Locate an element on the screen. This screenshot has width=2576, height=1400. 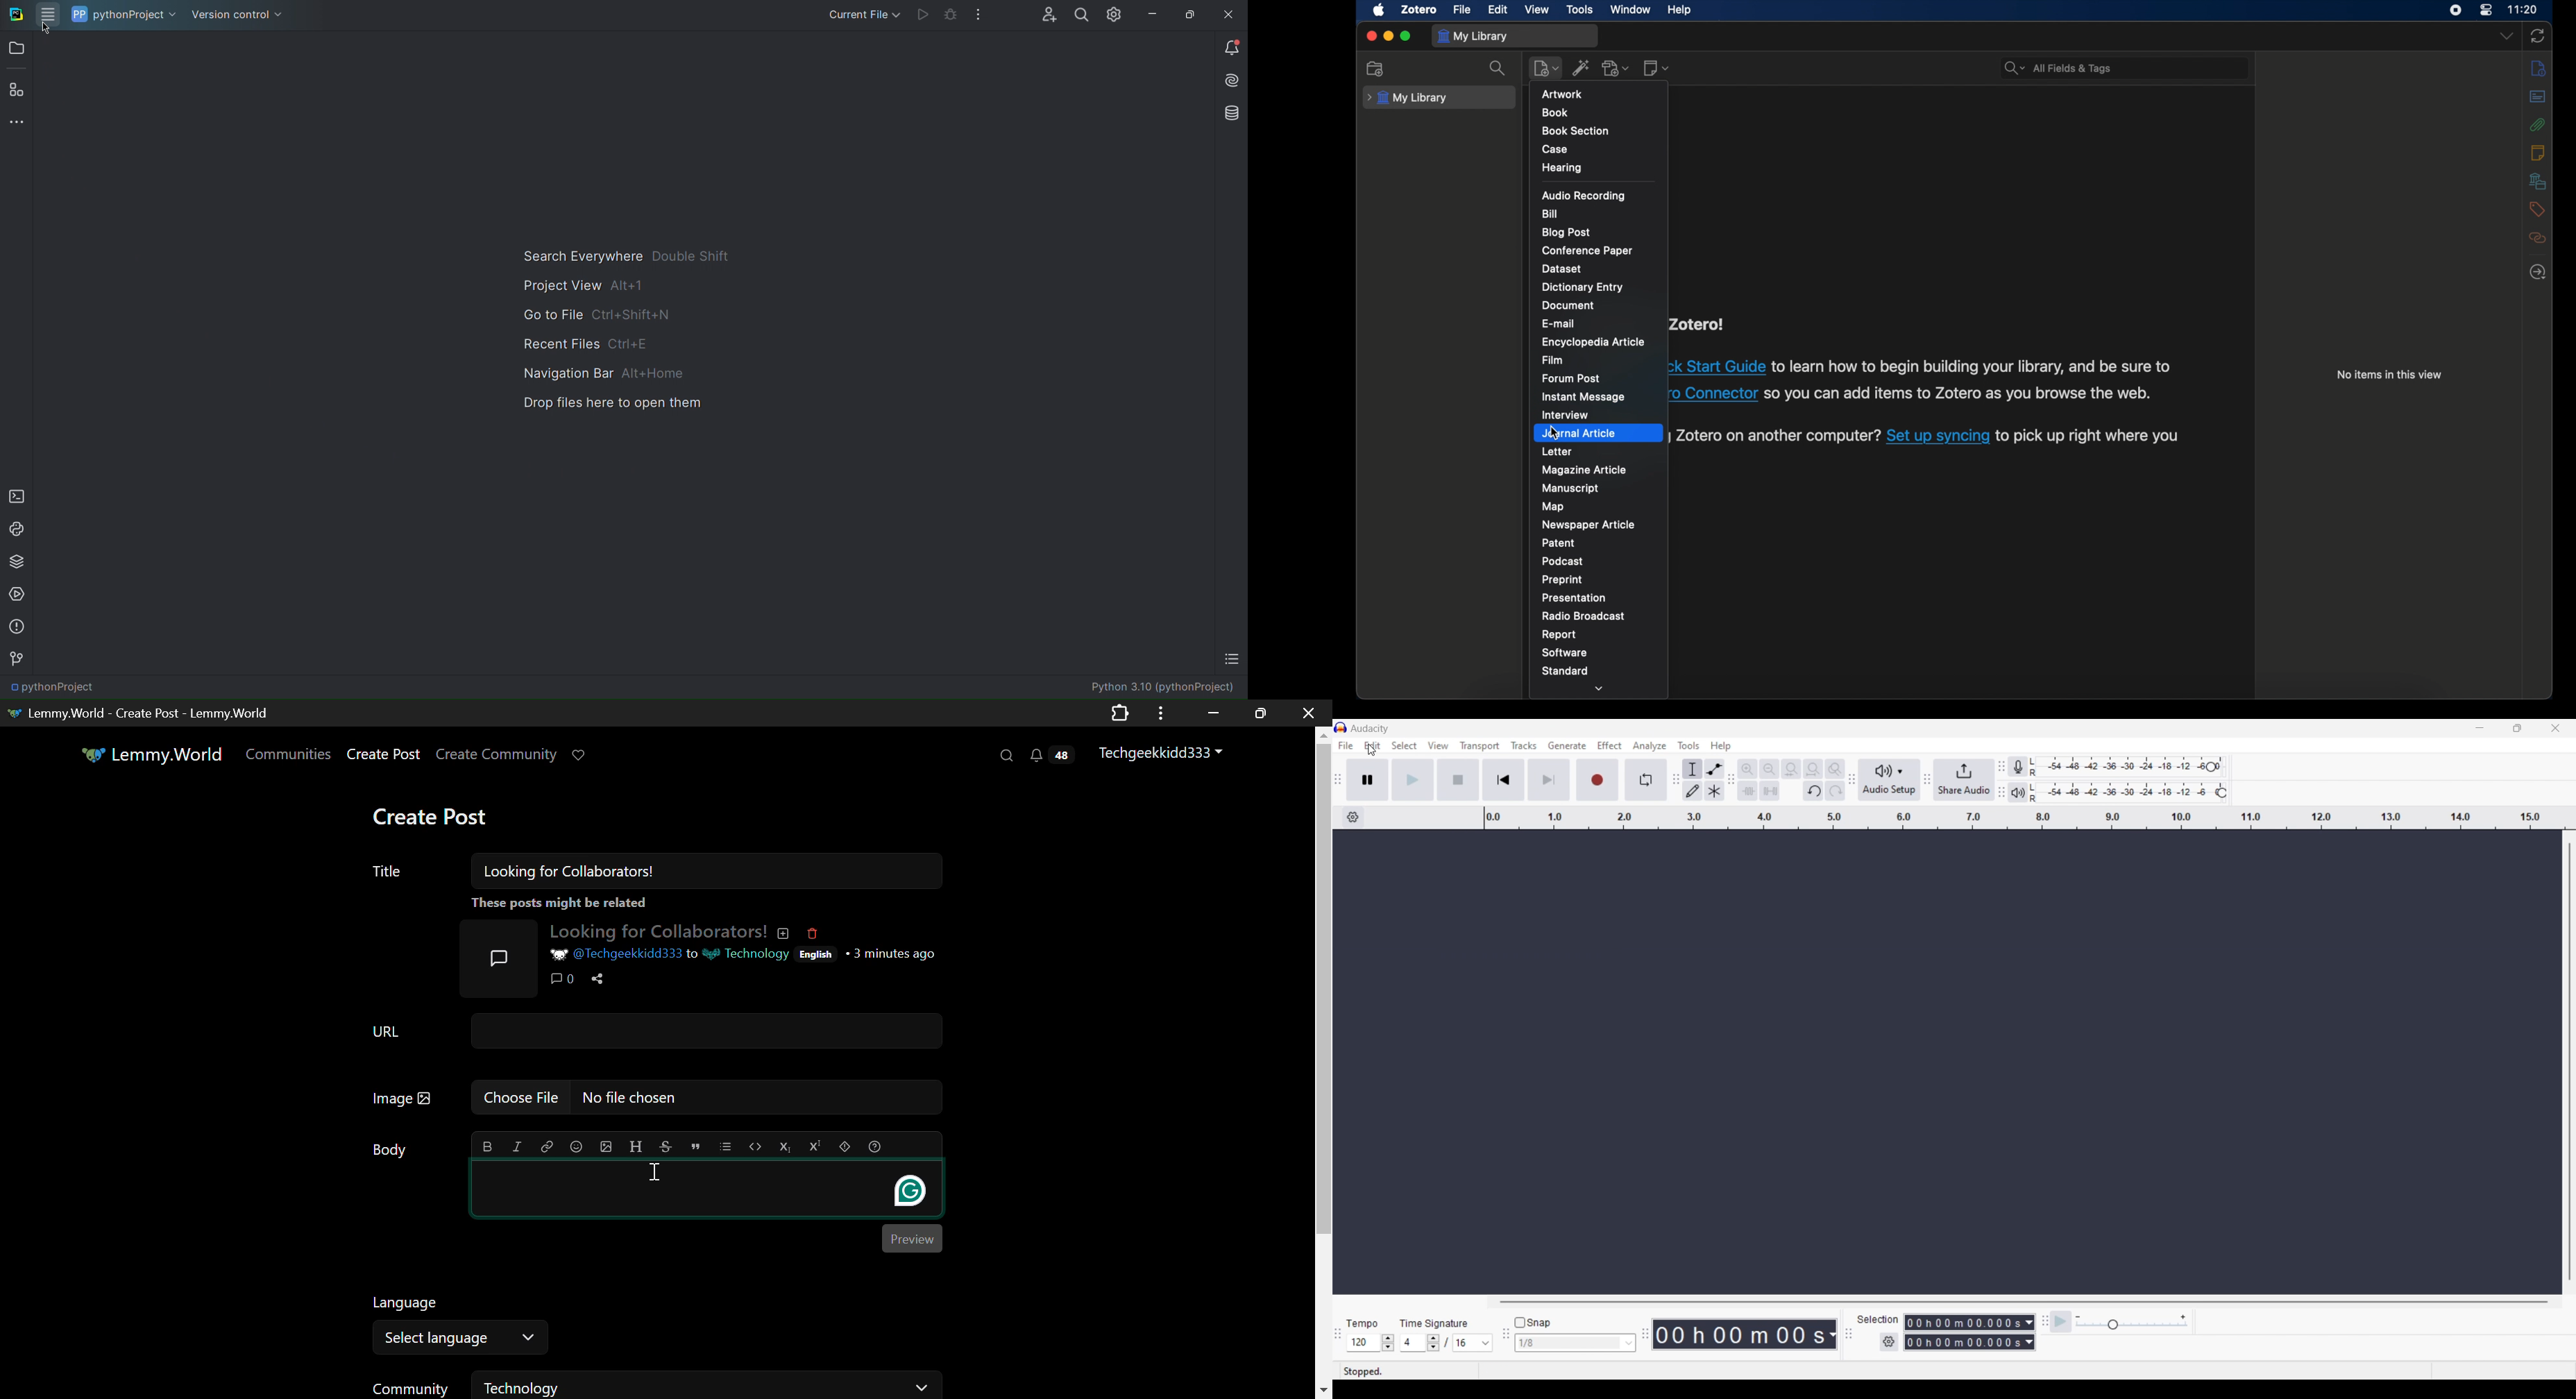
info is located at coordinates (2536, 67).